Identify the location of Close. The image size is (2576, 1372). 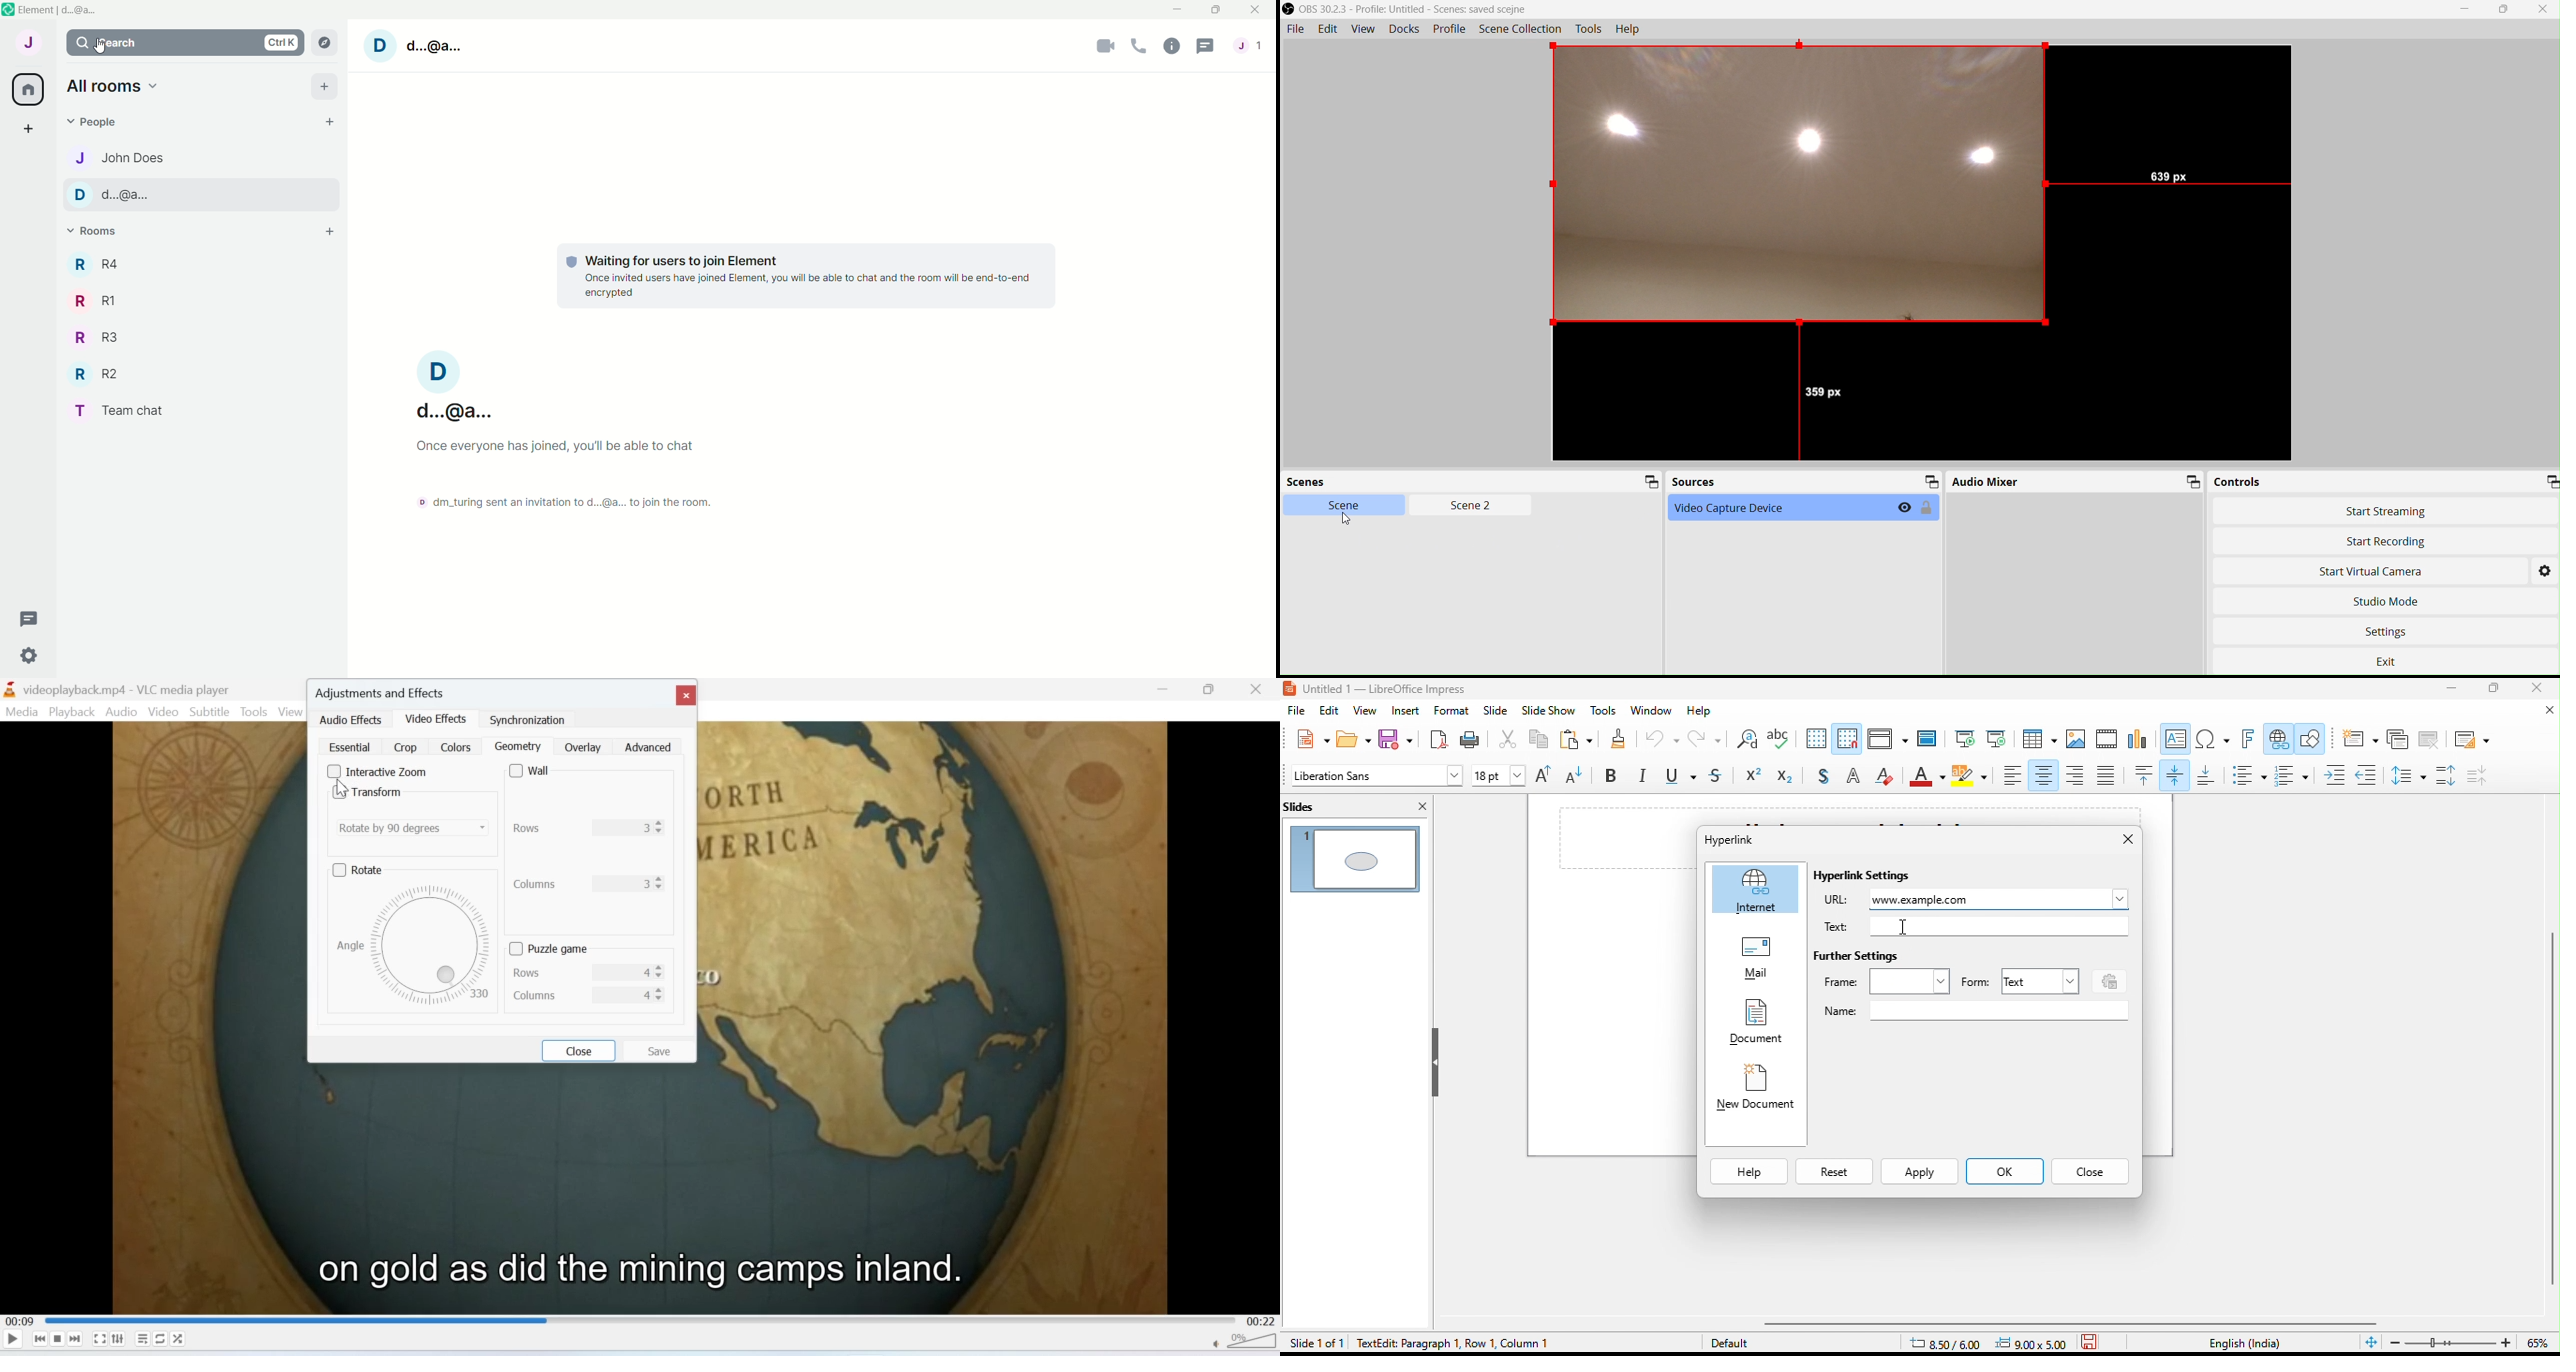
(2543, 9).